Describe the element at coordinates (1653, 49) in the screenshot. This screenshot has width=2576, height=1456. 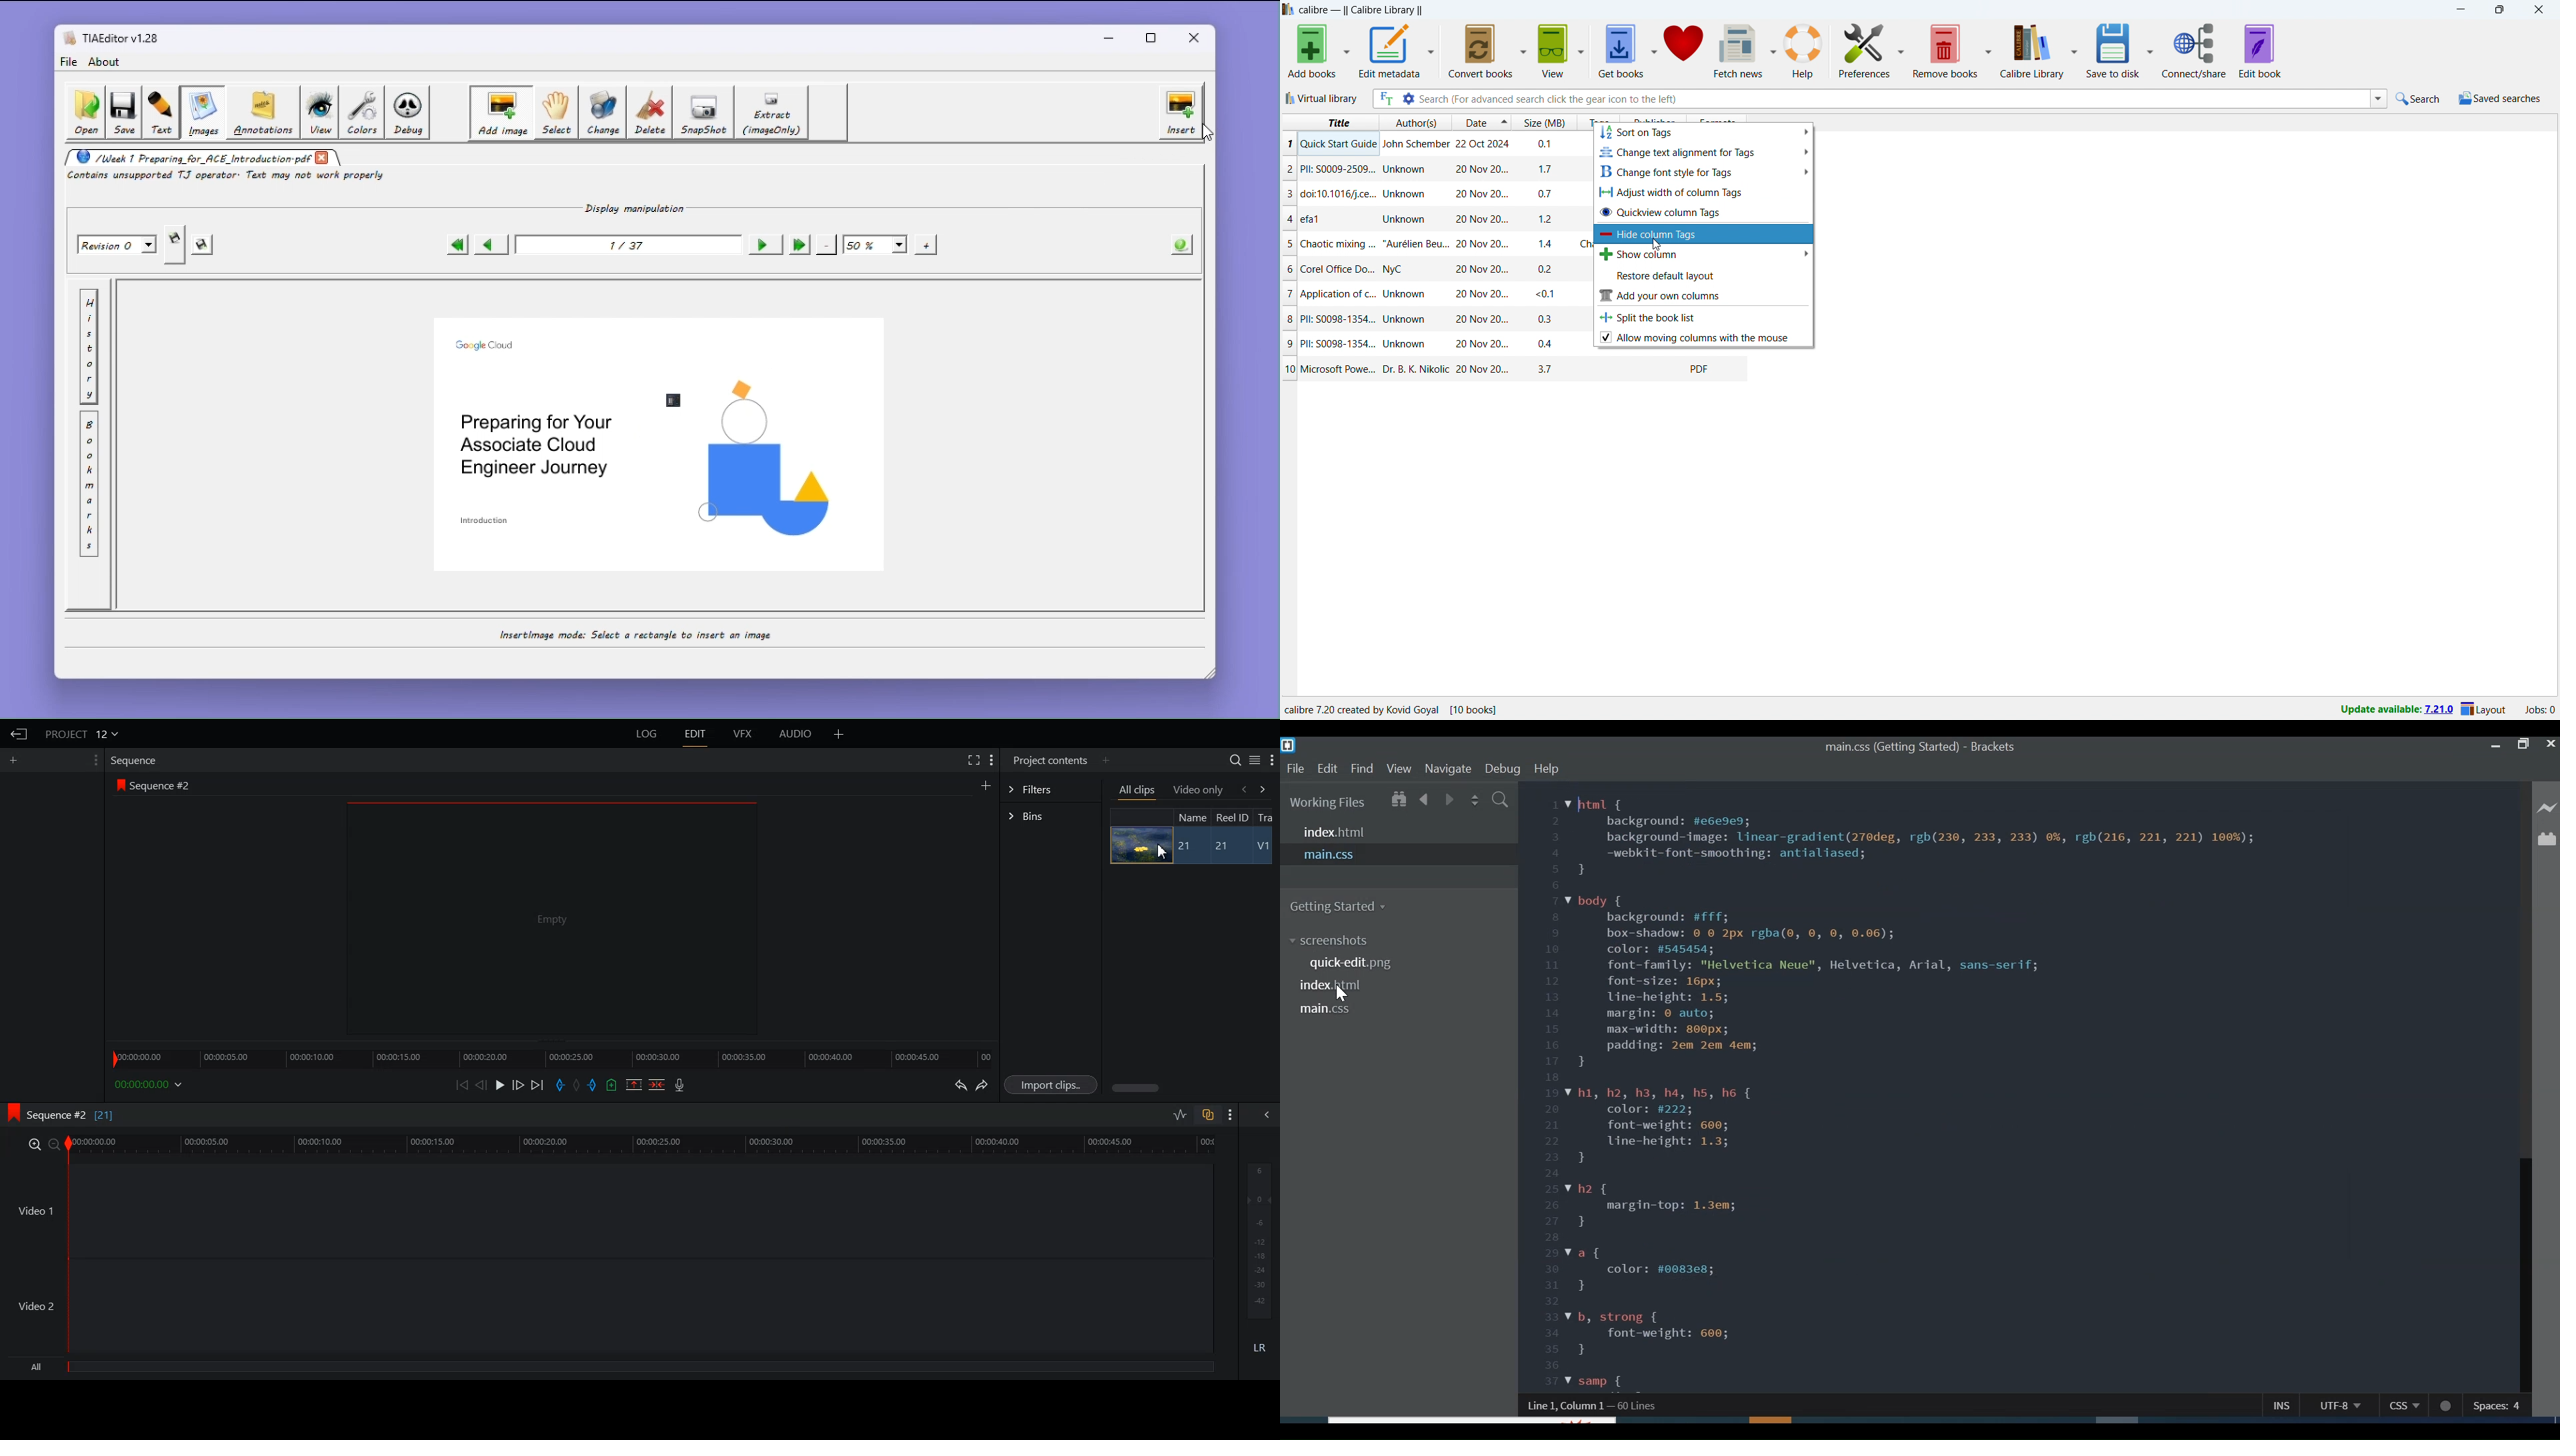
I see `get books options` at that location.